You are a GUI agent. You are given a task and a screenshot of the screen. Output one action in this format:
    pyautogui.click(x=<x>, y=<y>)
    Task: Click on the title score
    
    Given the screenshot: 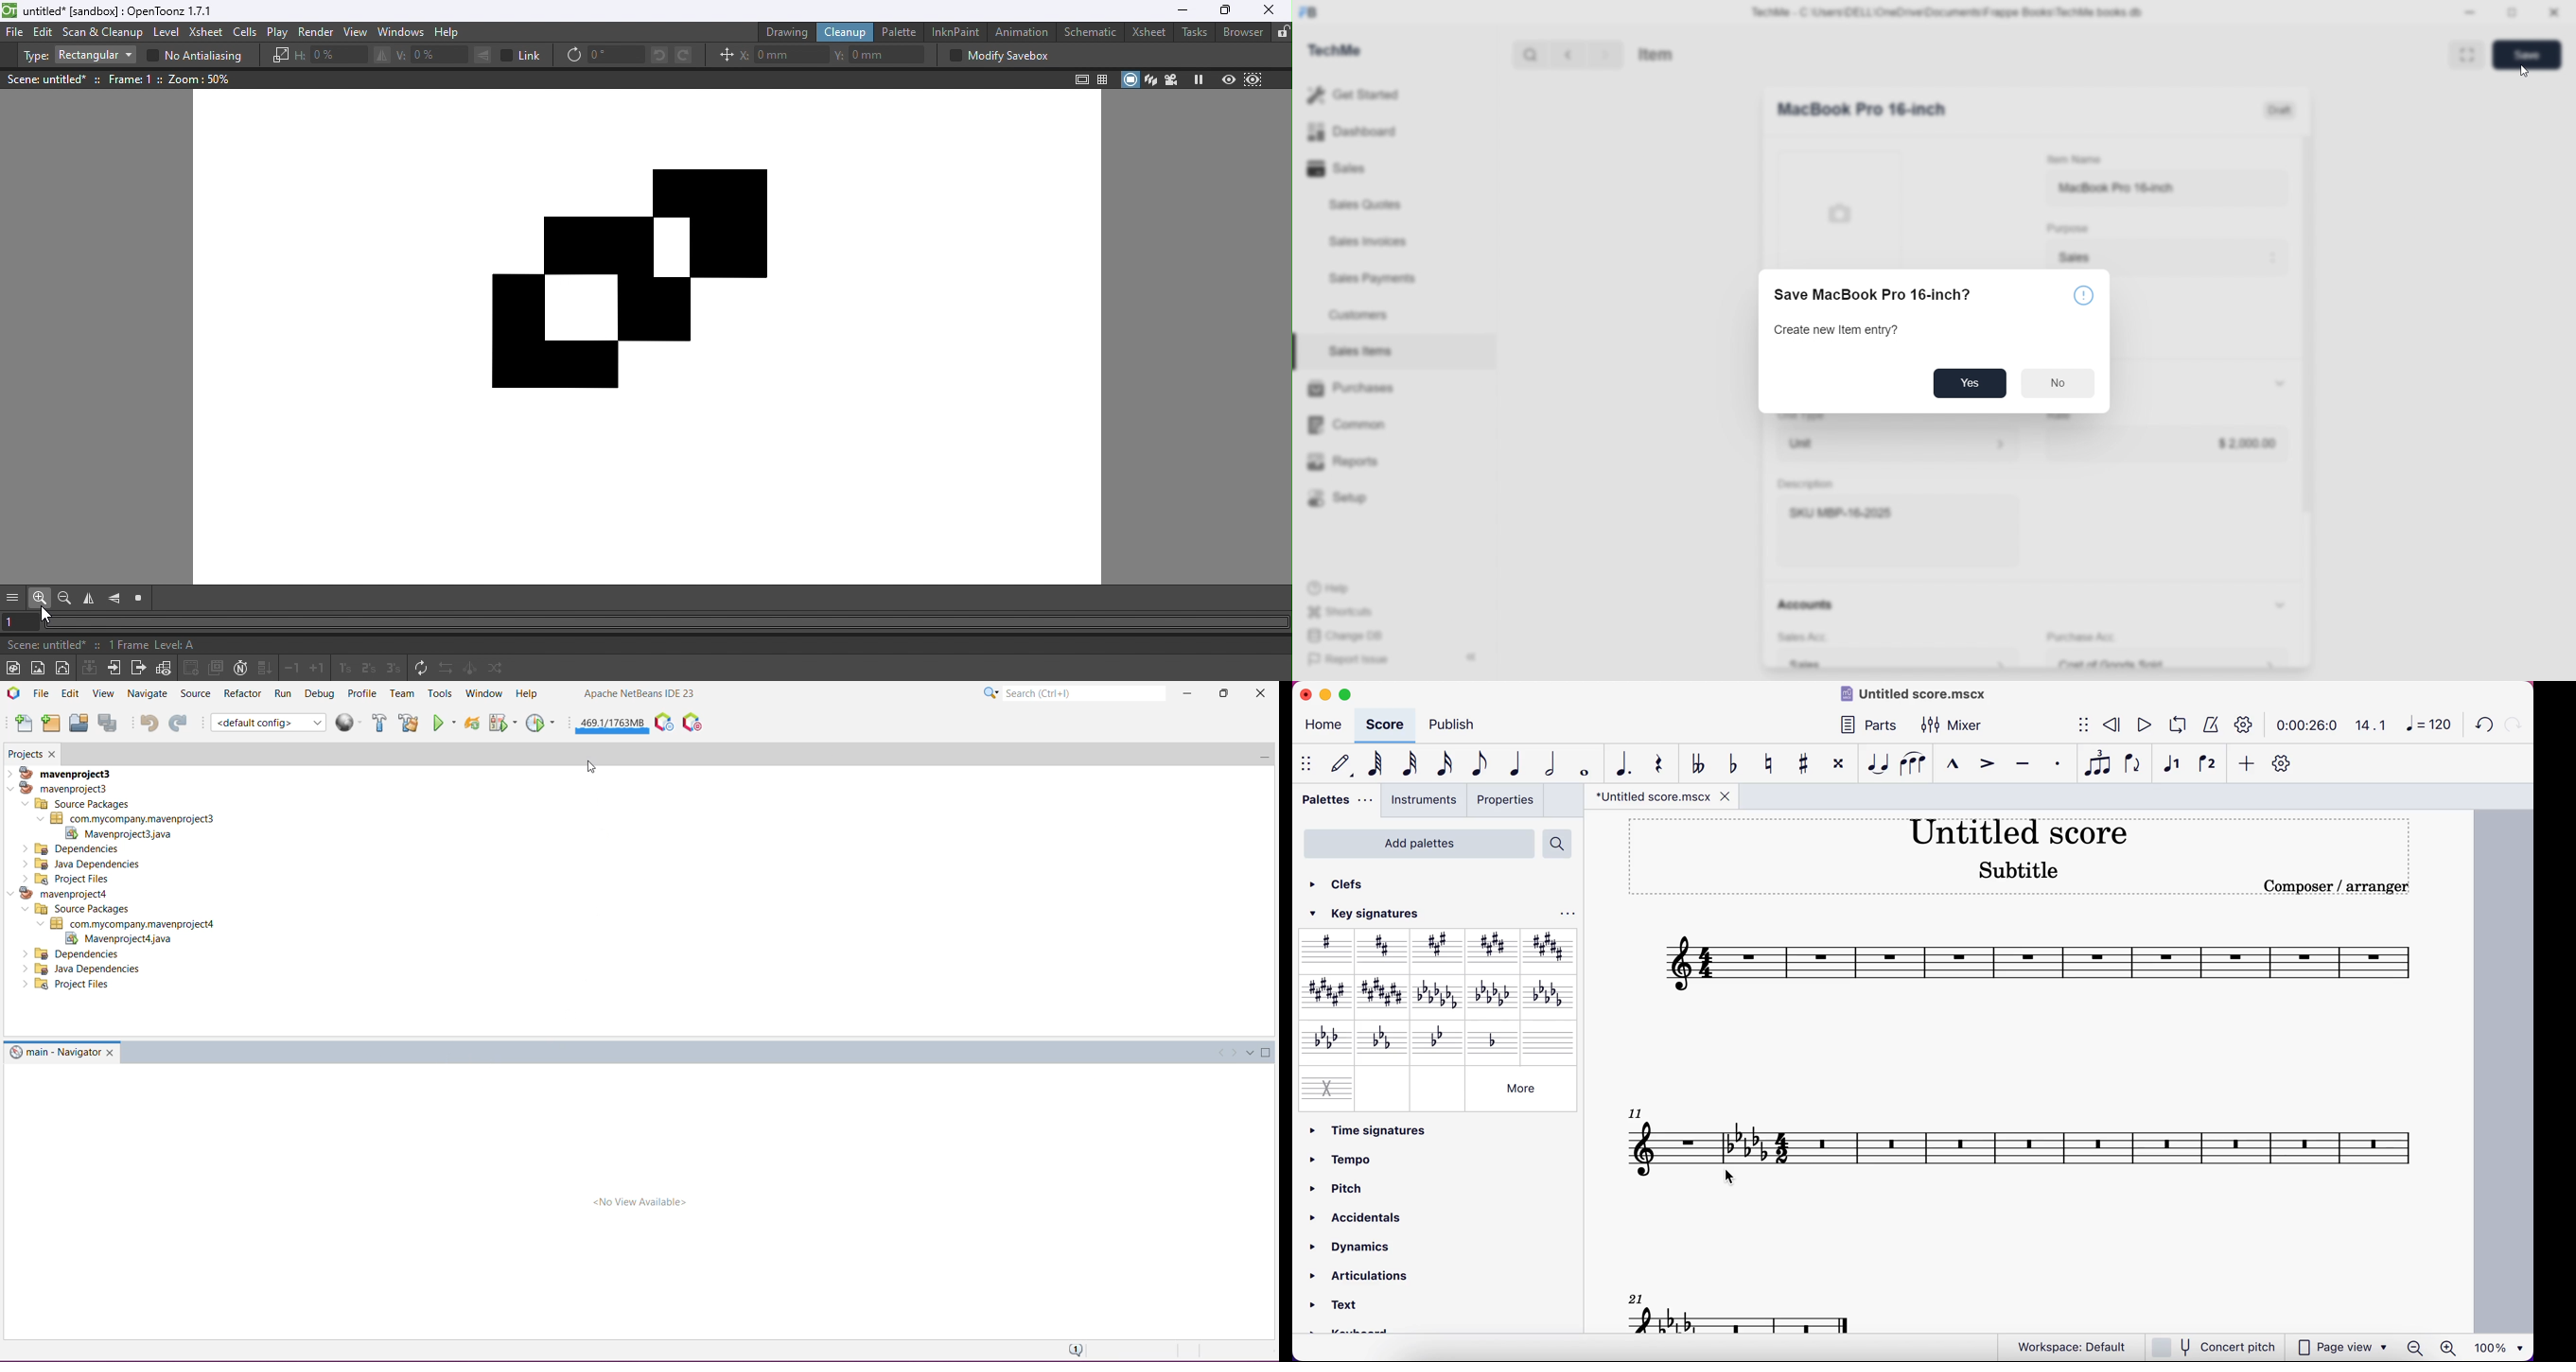 What is the action you would take?
    pyautogui.click(x=2019, y=834)
    